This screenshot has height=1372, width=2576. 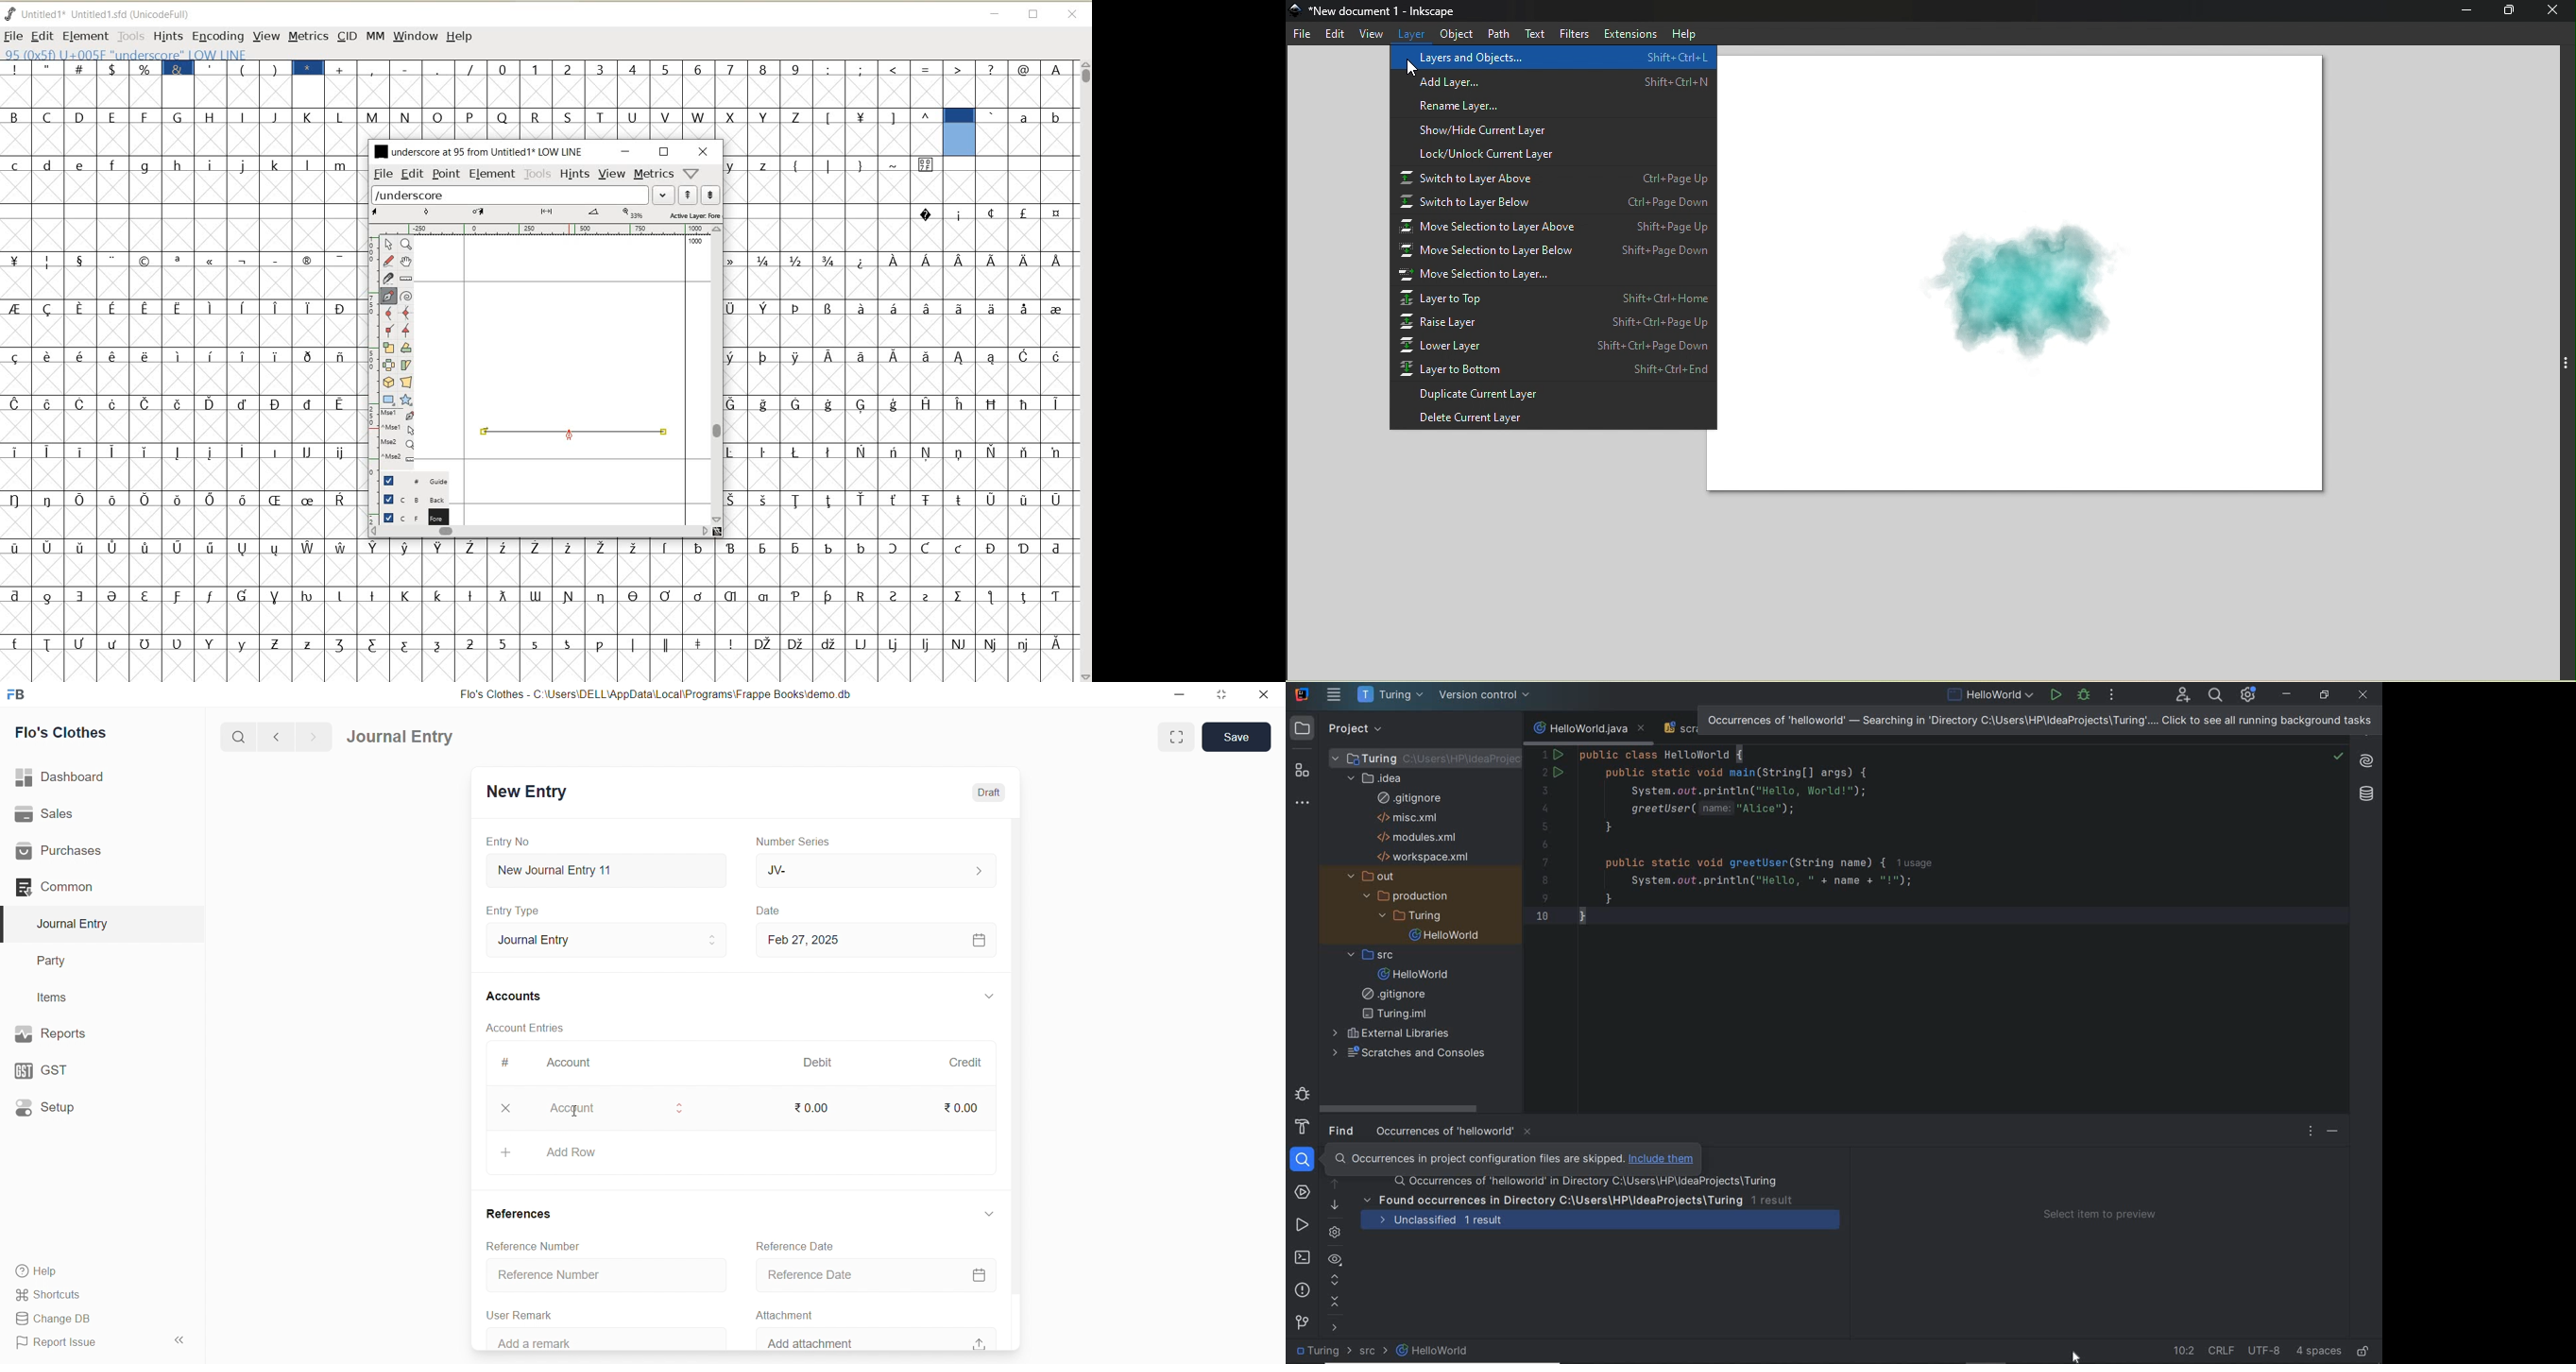 I want to click on pointer, so click(x=388, y=245).